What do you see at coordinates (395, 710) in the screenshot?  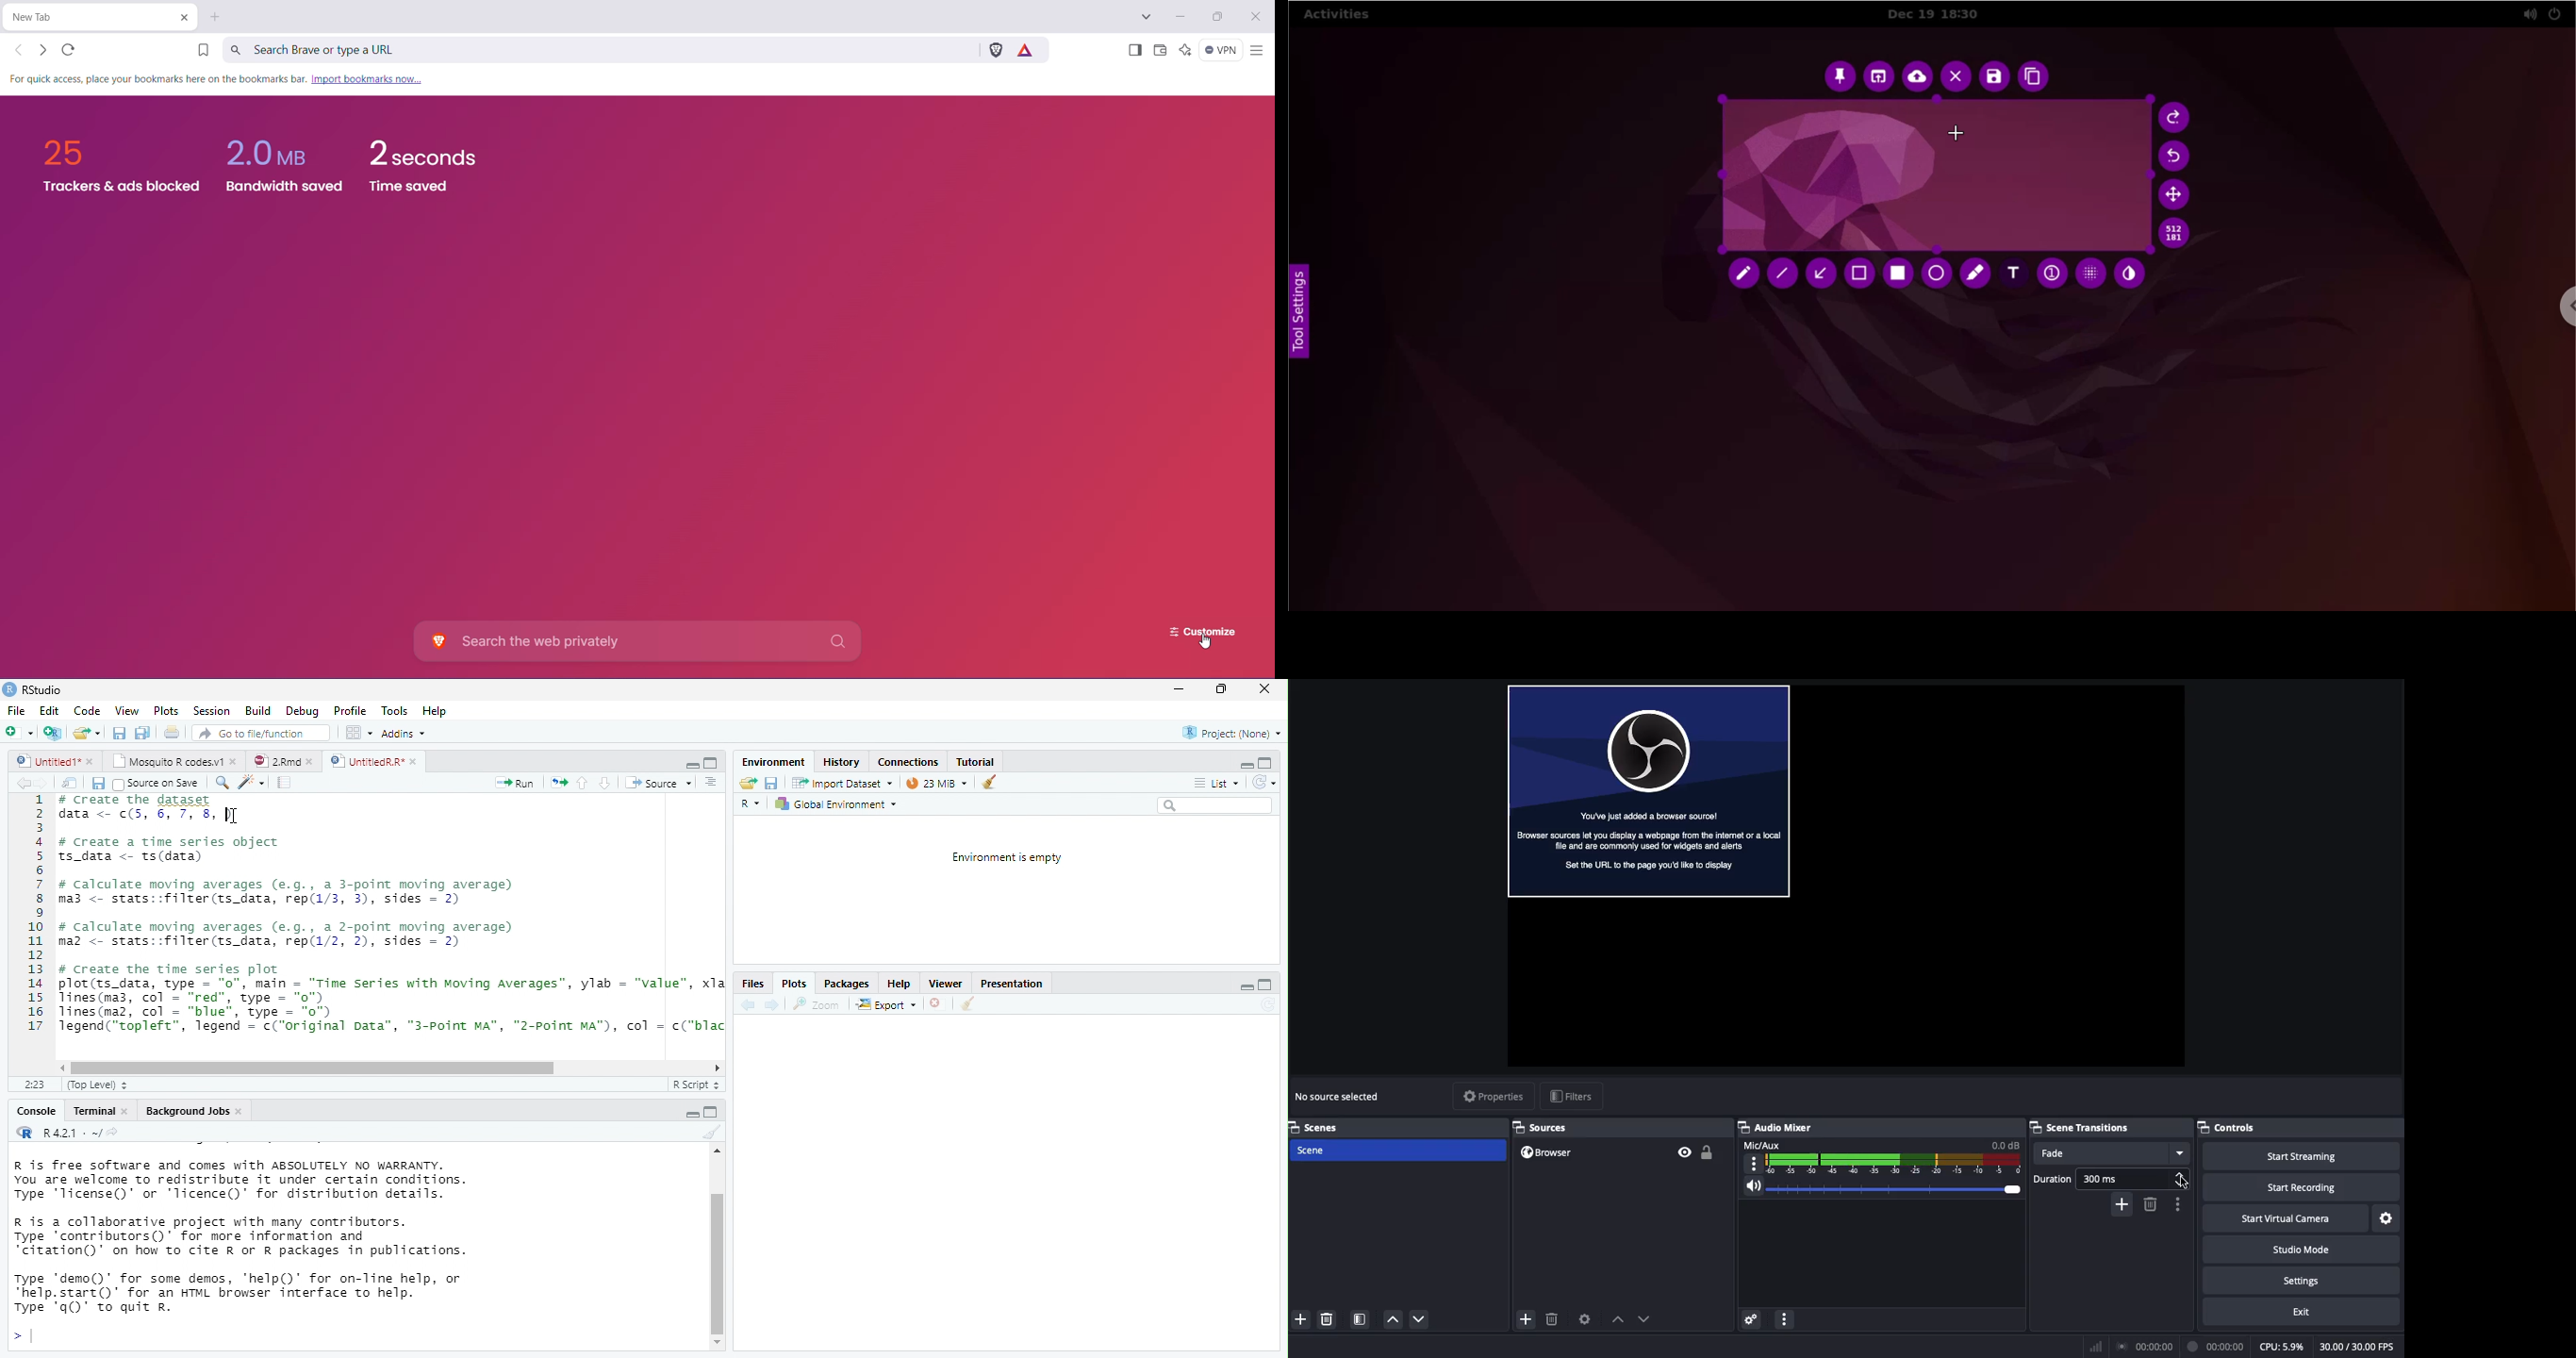 I see `Tools` at bounding box center [395, 710].